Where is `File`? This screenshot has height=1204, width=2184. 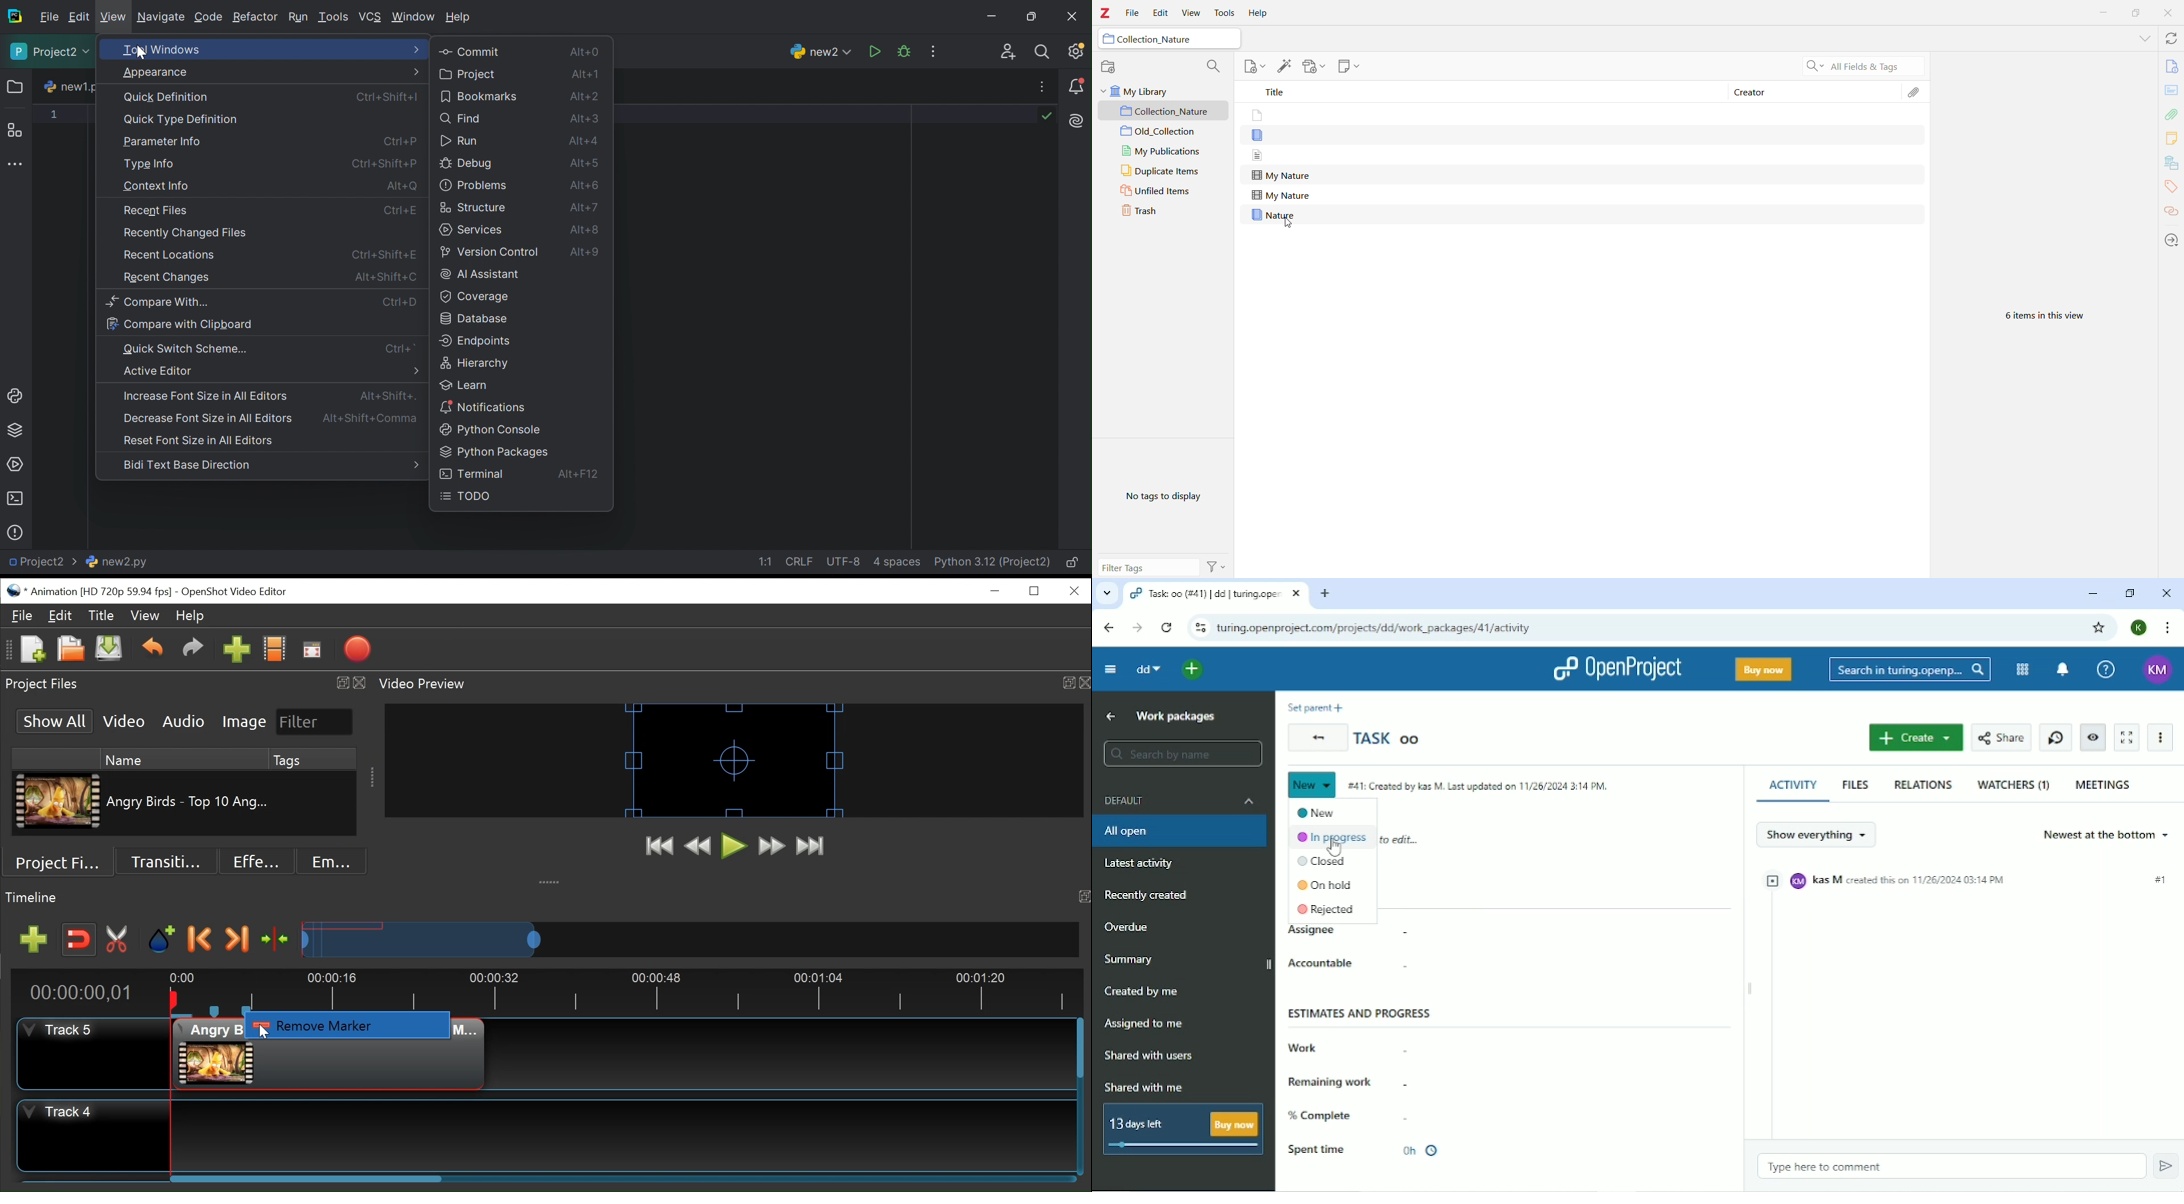 File is located at coordinates (1133, 14).